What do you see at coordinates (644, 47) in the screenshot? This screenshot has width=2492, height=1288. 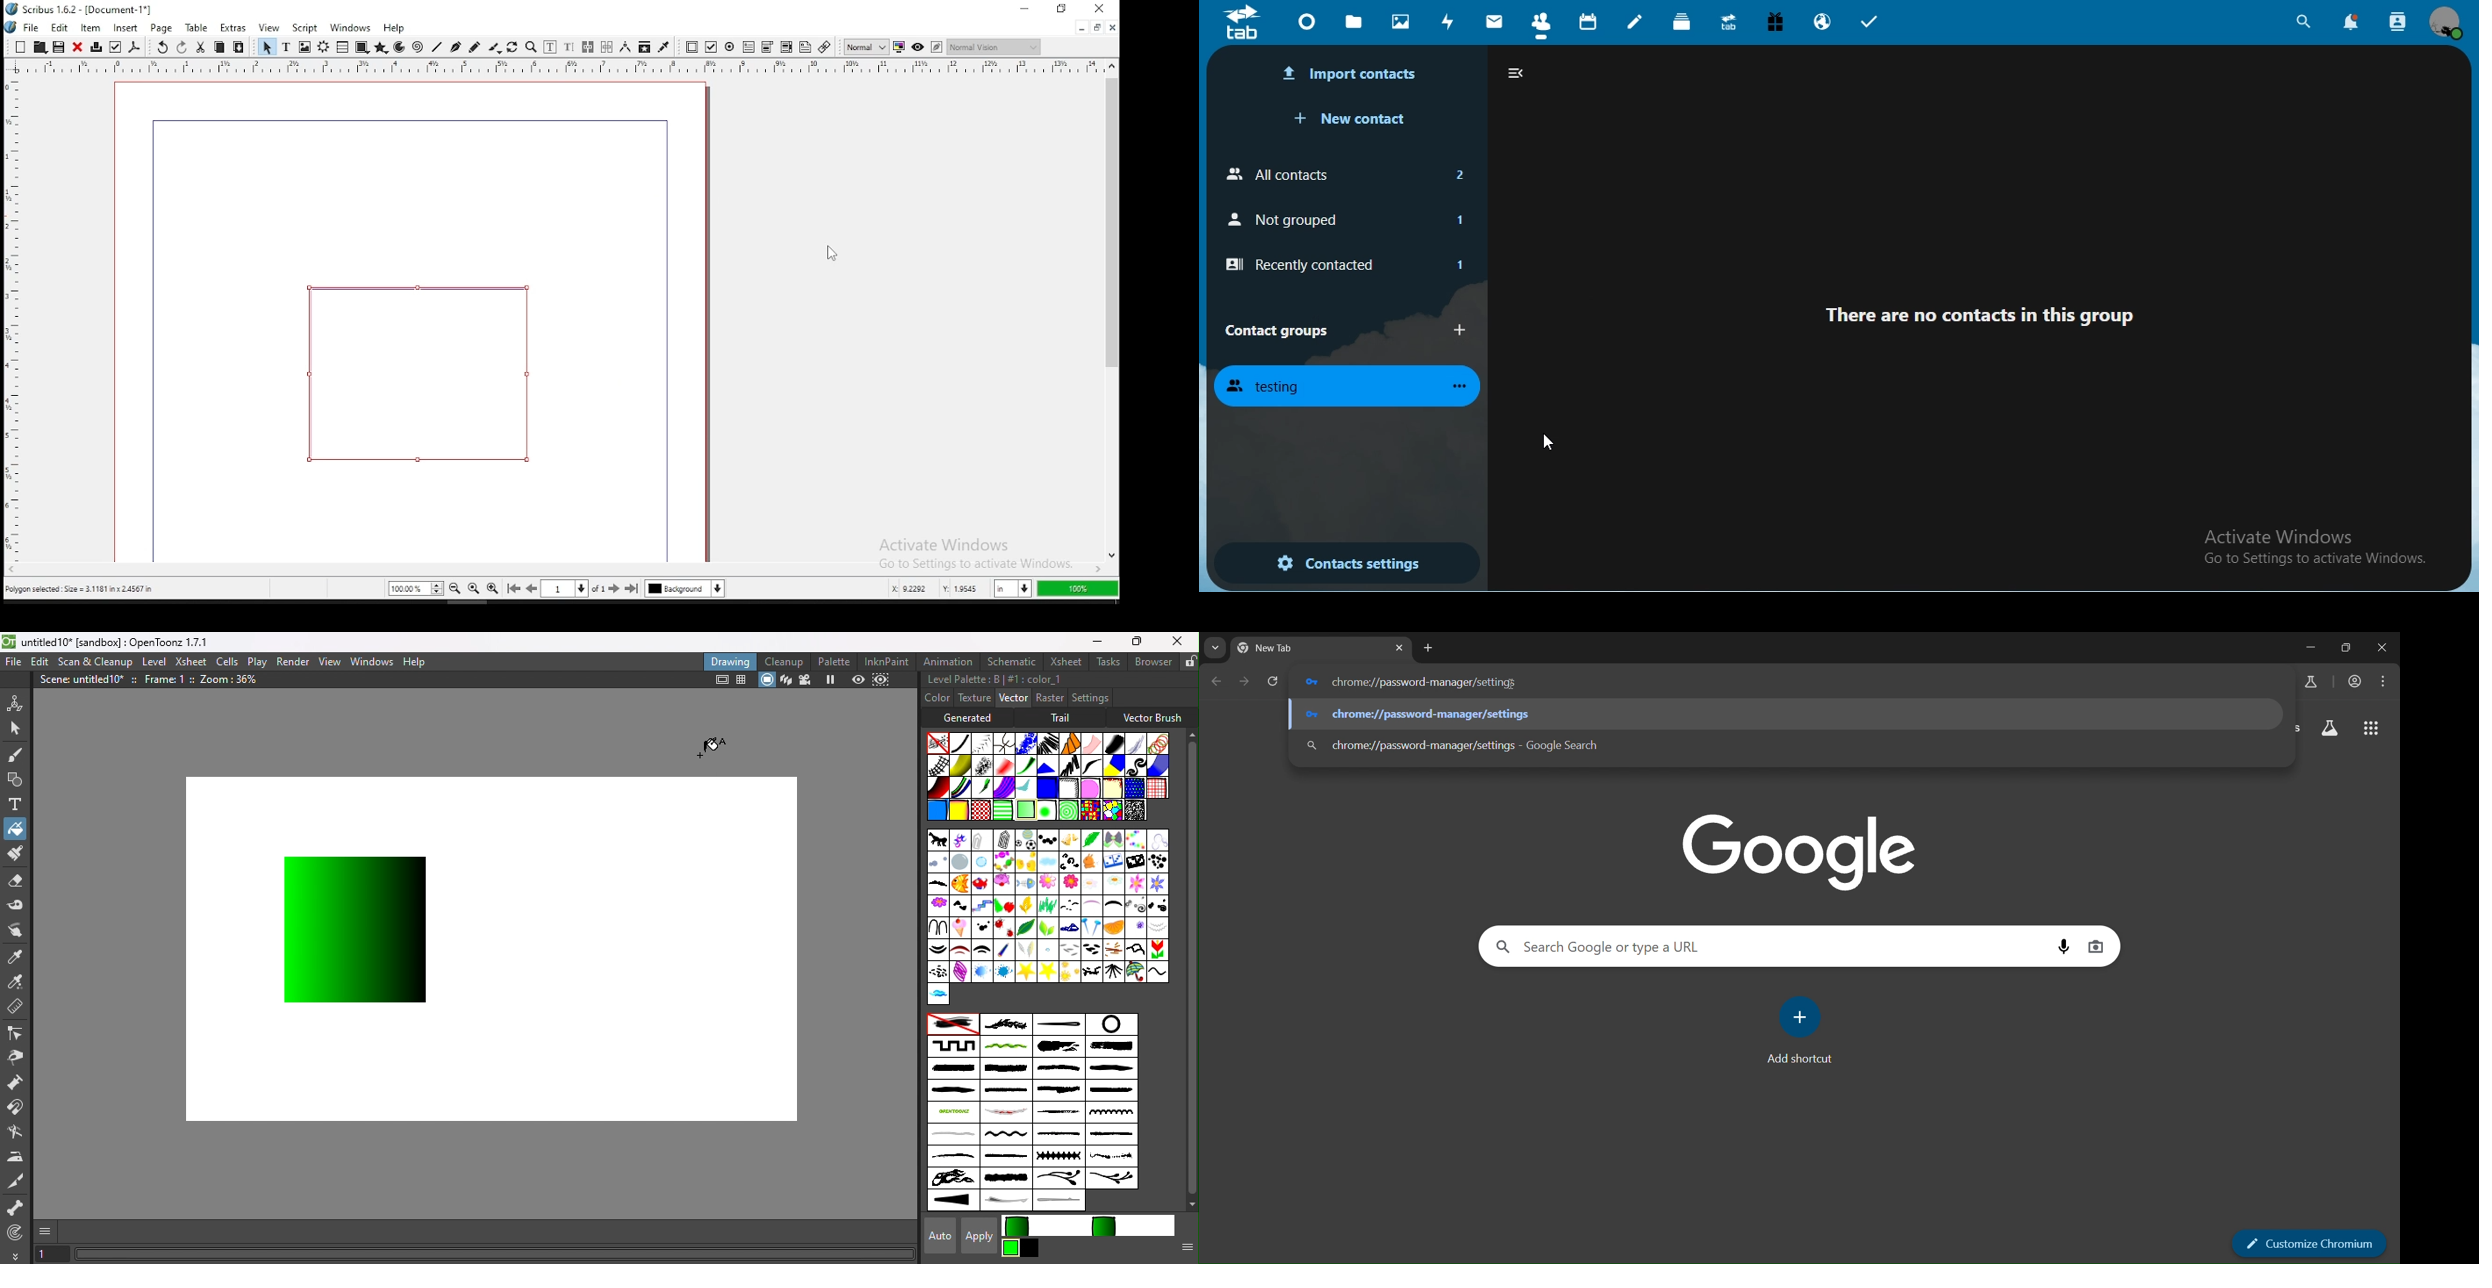 I see `copy item properties` at bounding box center [644, 47].